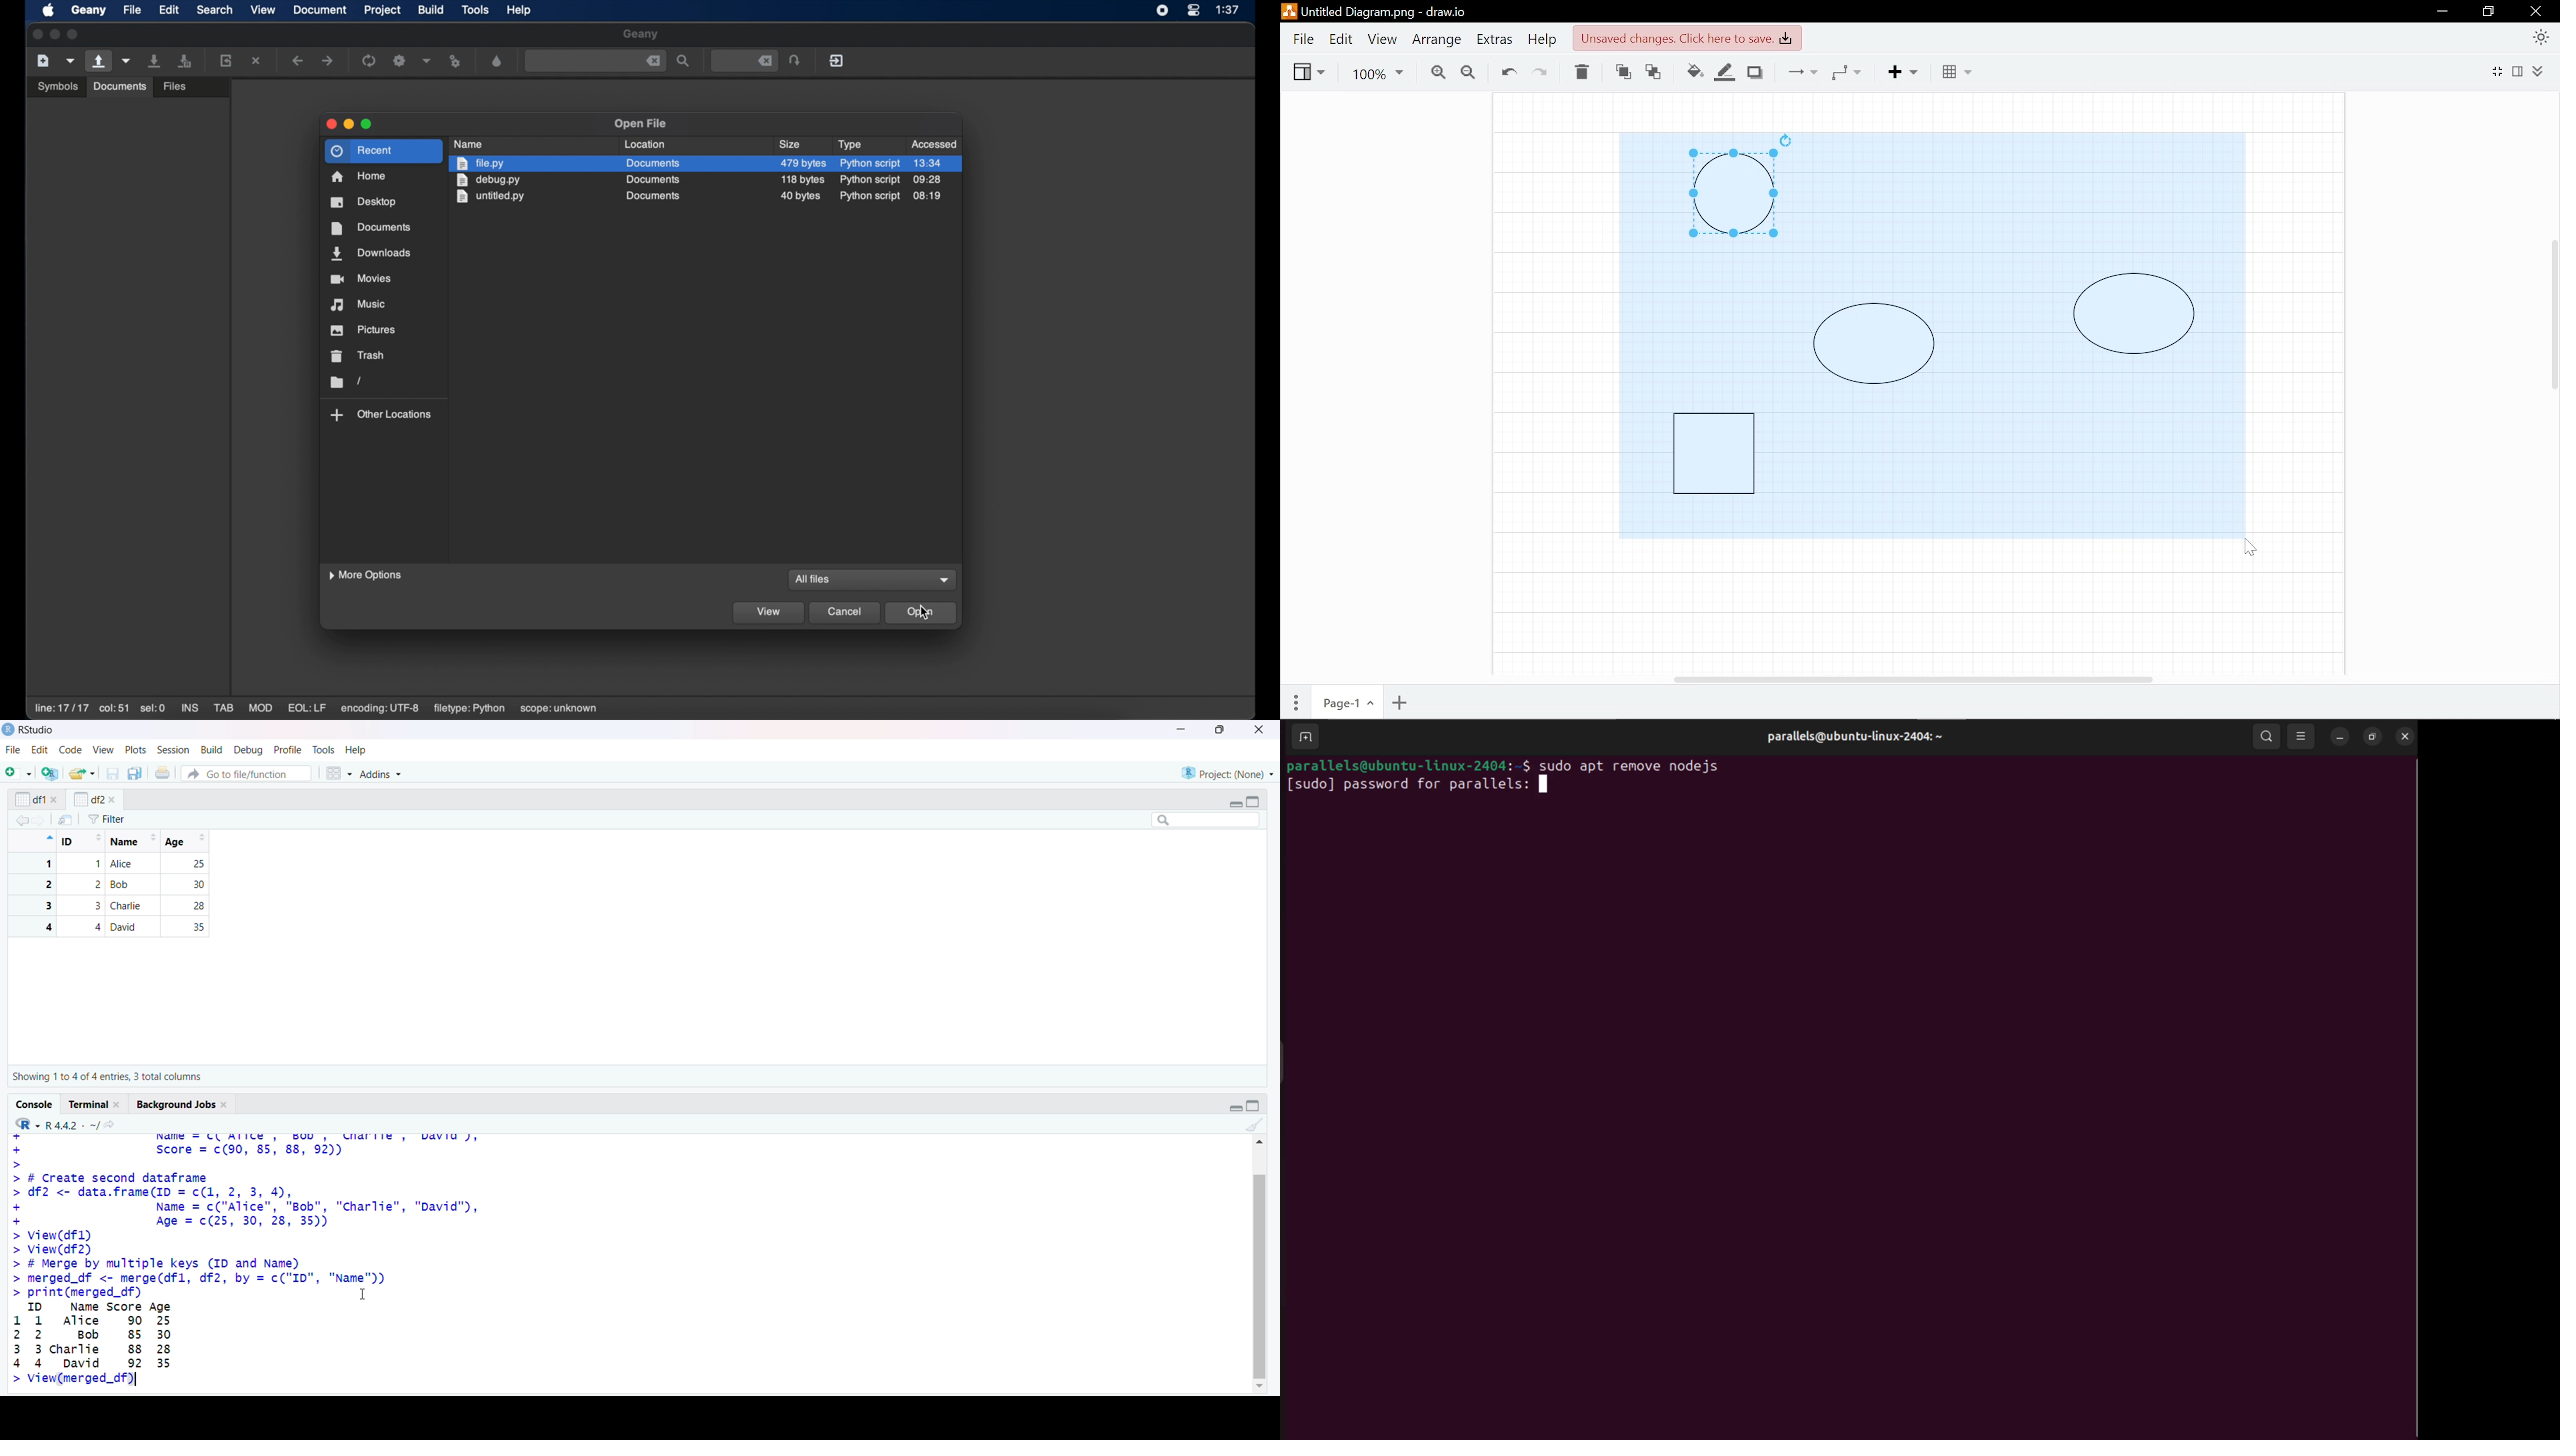 Image resolution: width=2576 pixels, height=1456 pixels. What do you see at coordinates (104, 751) in the screenshot?
I see `view` at bounding box center [104, 751].